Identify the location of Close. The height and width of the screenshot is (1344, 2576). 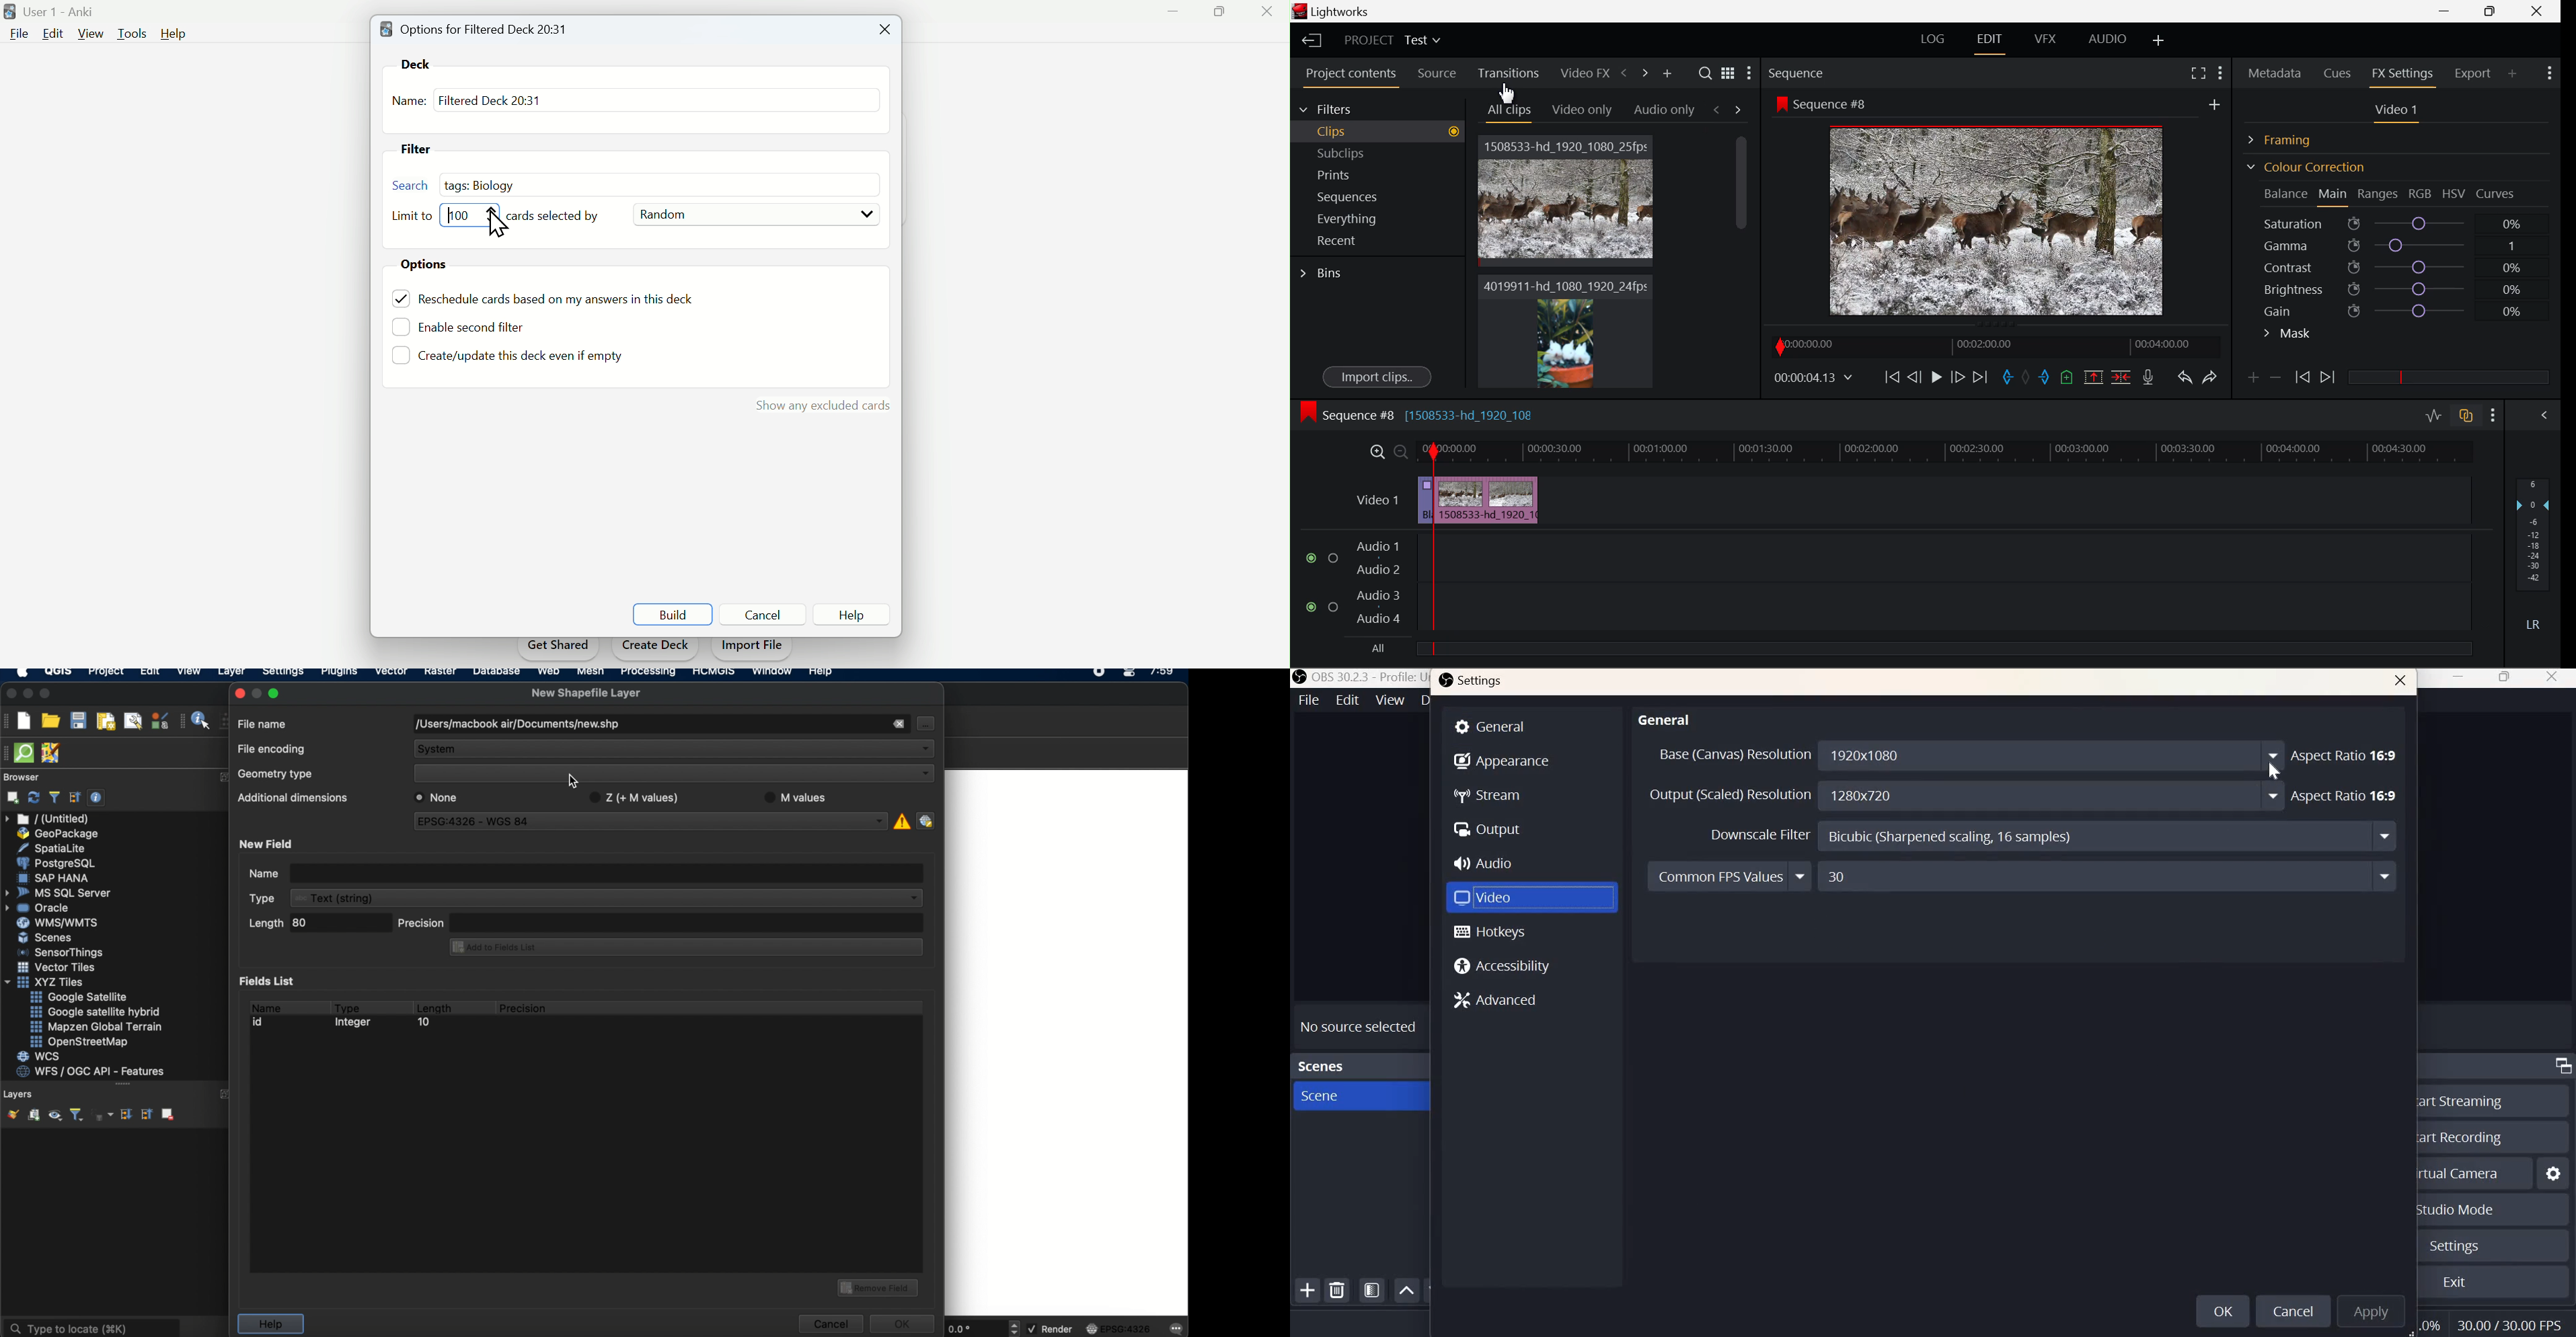
(2540, 11).